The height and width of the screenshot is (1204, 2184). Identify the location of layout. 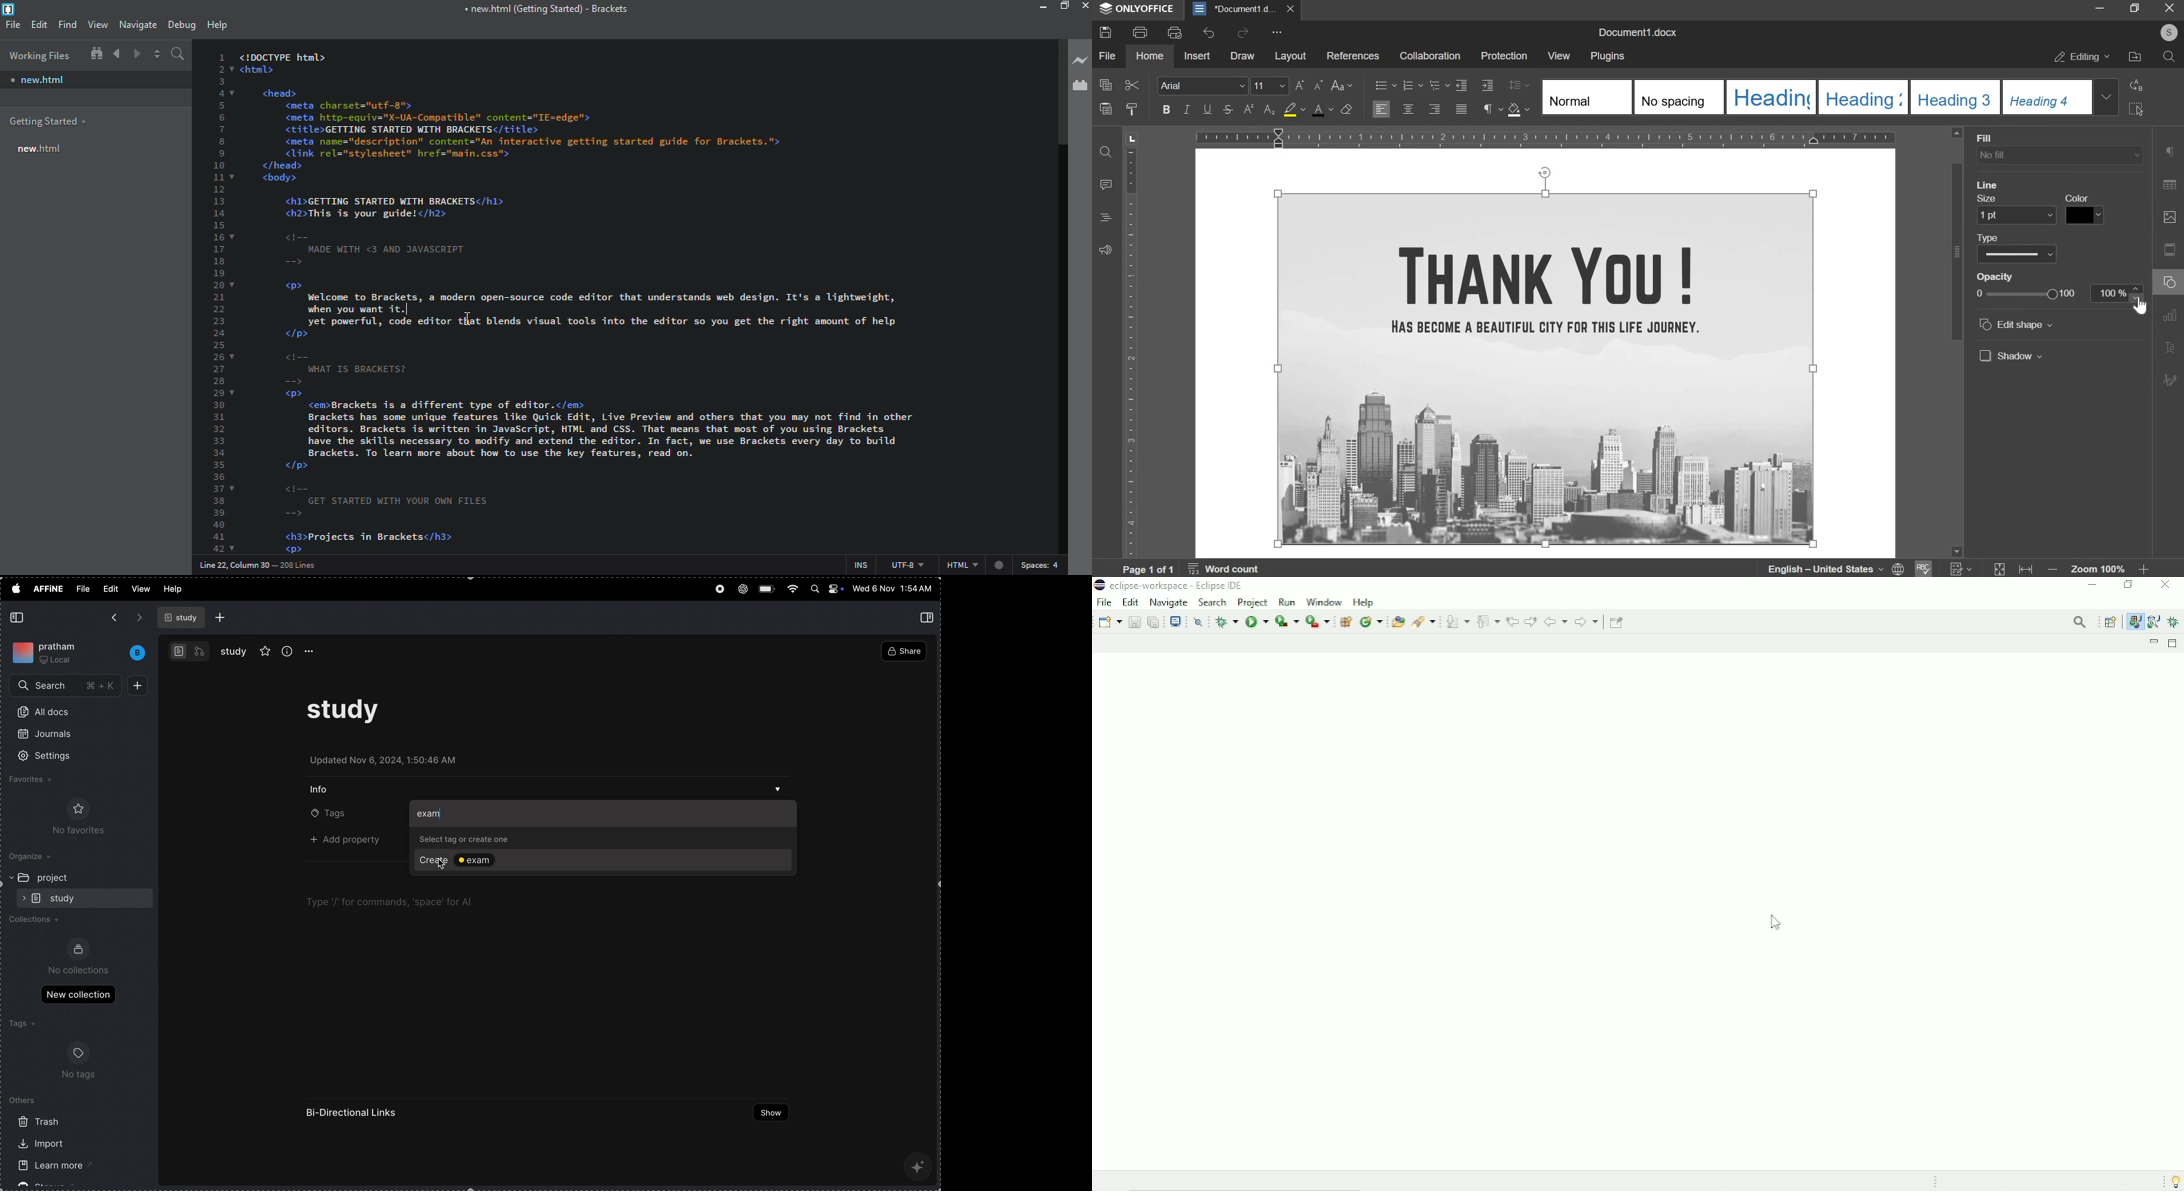
(1291, 55).